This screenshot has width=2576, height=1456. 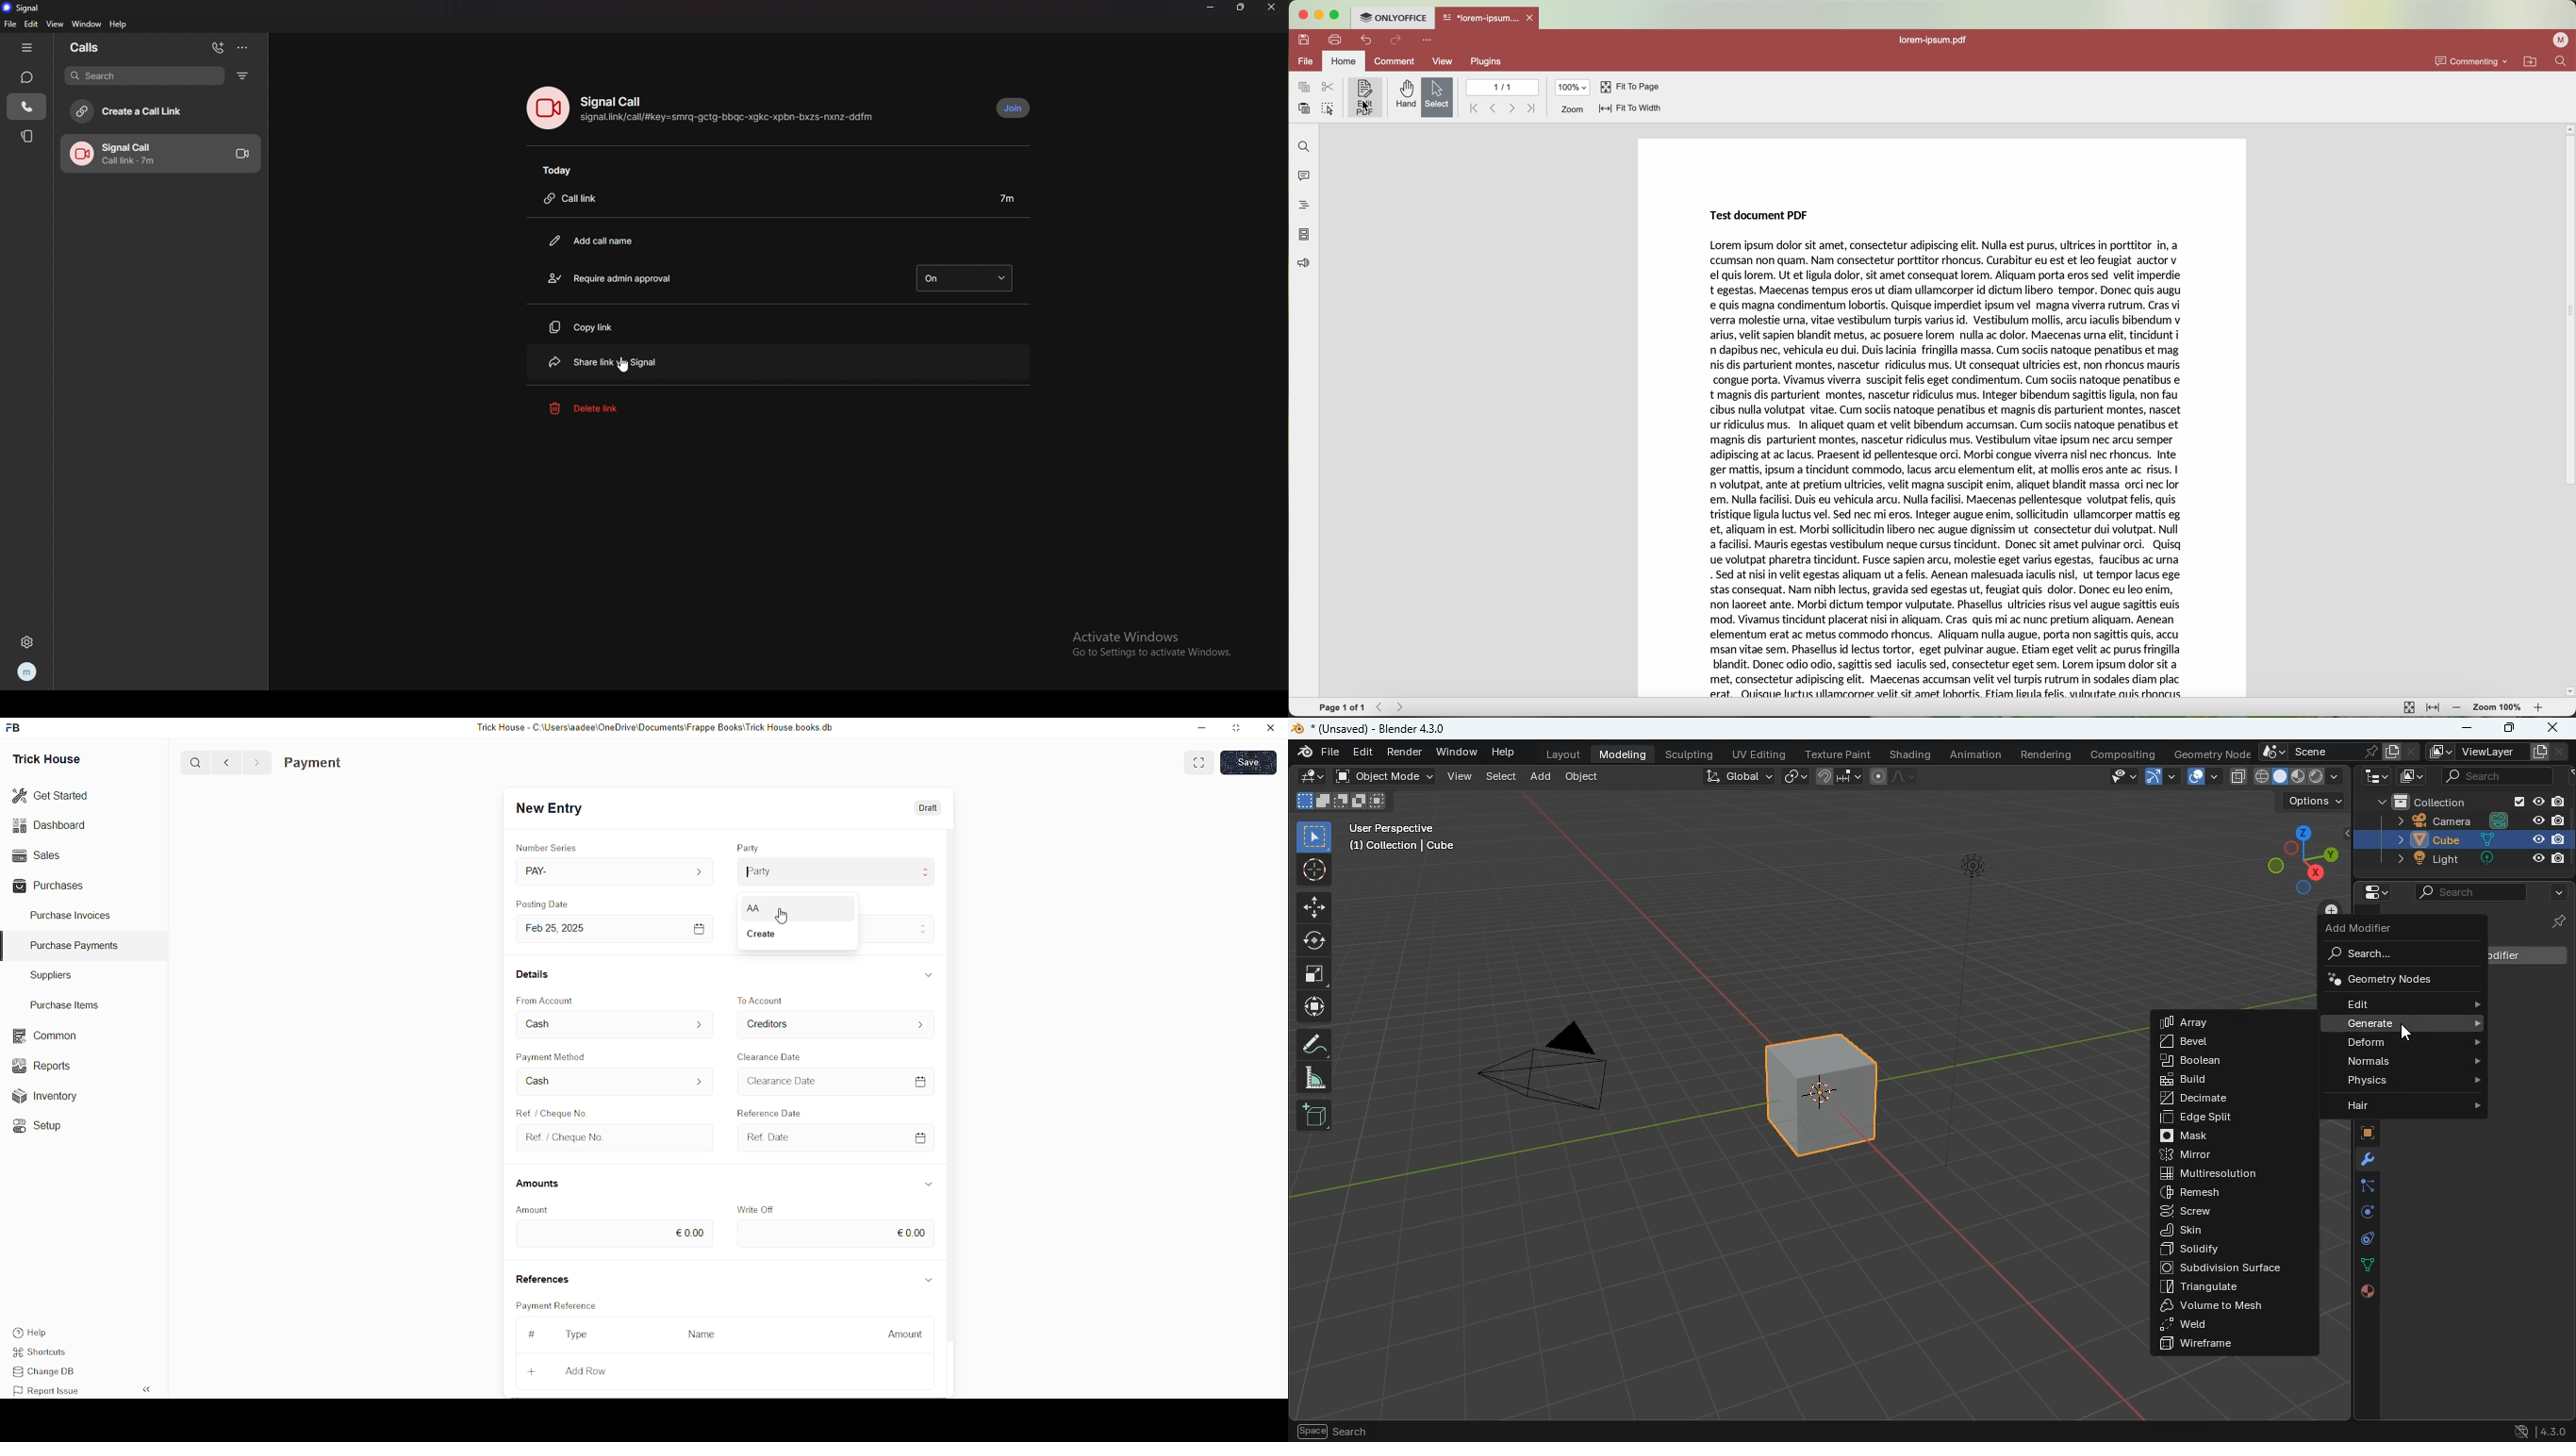 I want to click on today, so click(x=563, y=170).